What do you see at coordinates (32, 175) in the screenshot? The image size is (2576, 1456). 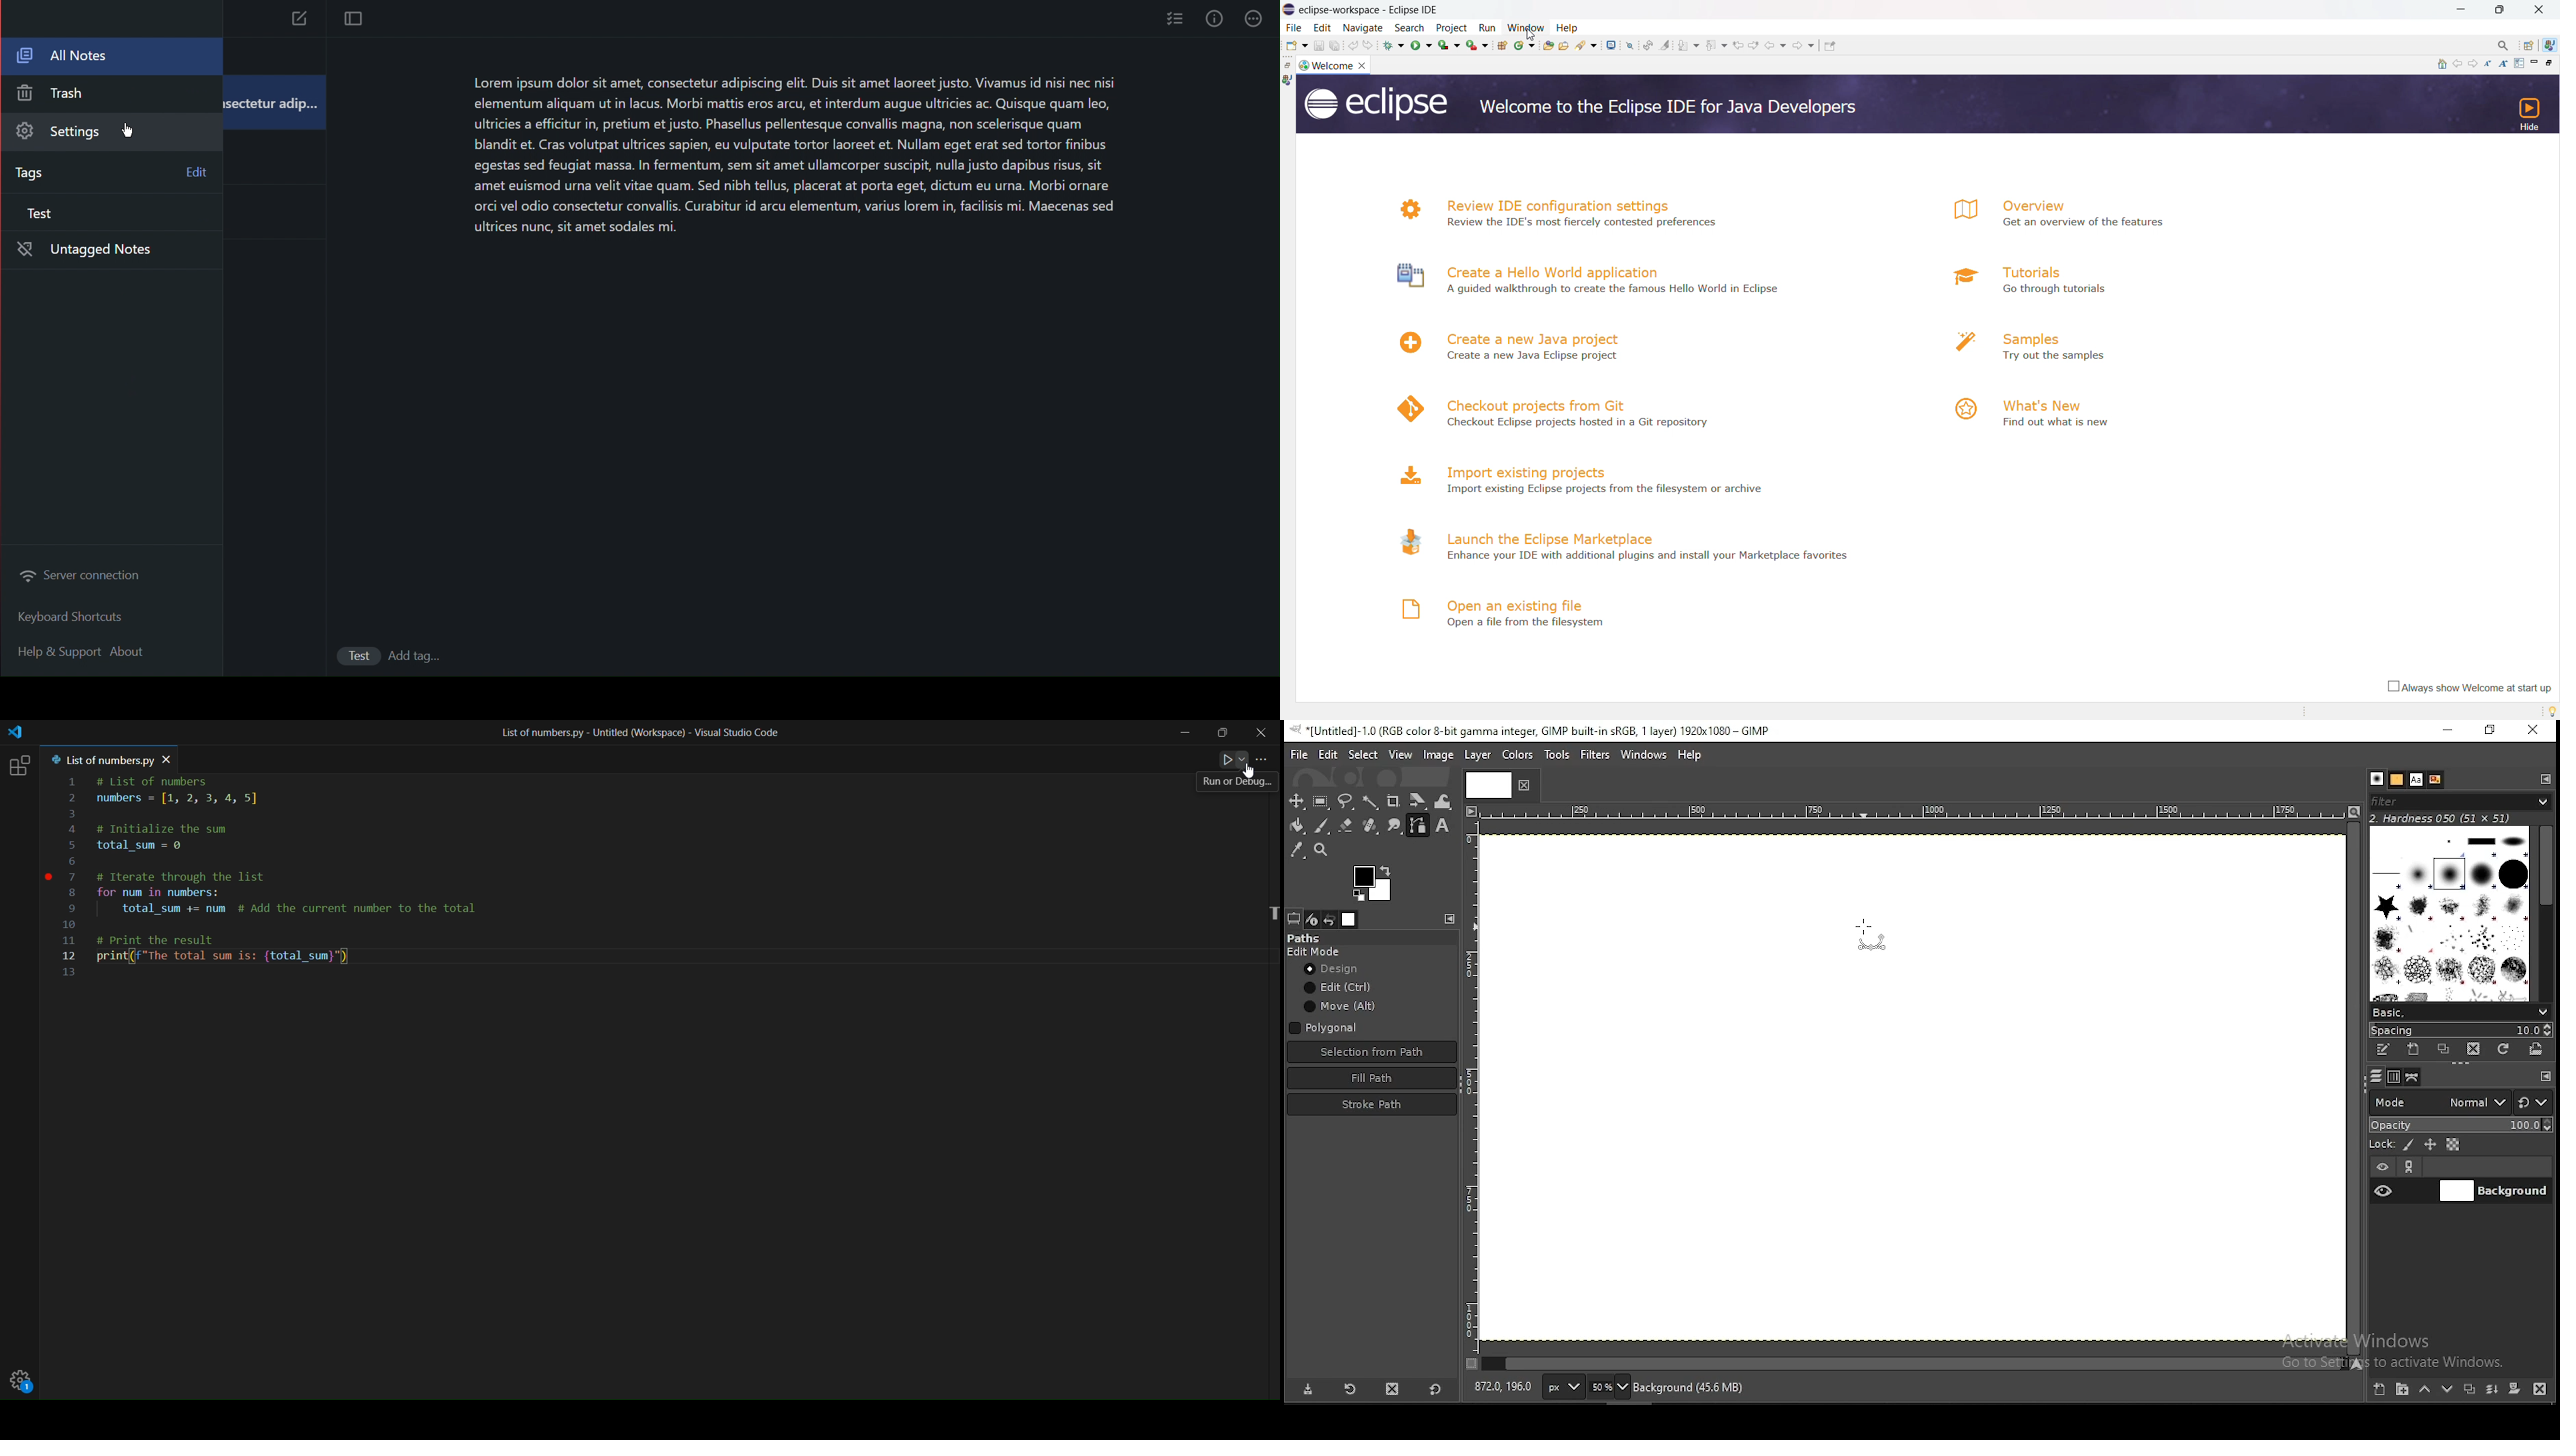 I see `Tags` at bounding box center [32, 175].